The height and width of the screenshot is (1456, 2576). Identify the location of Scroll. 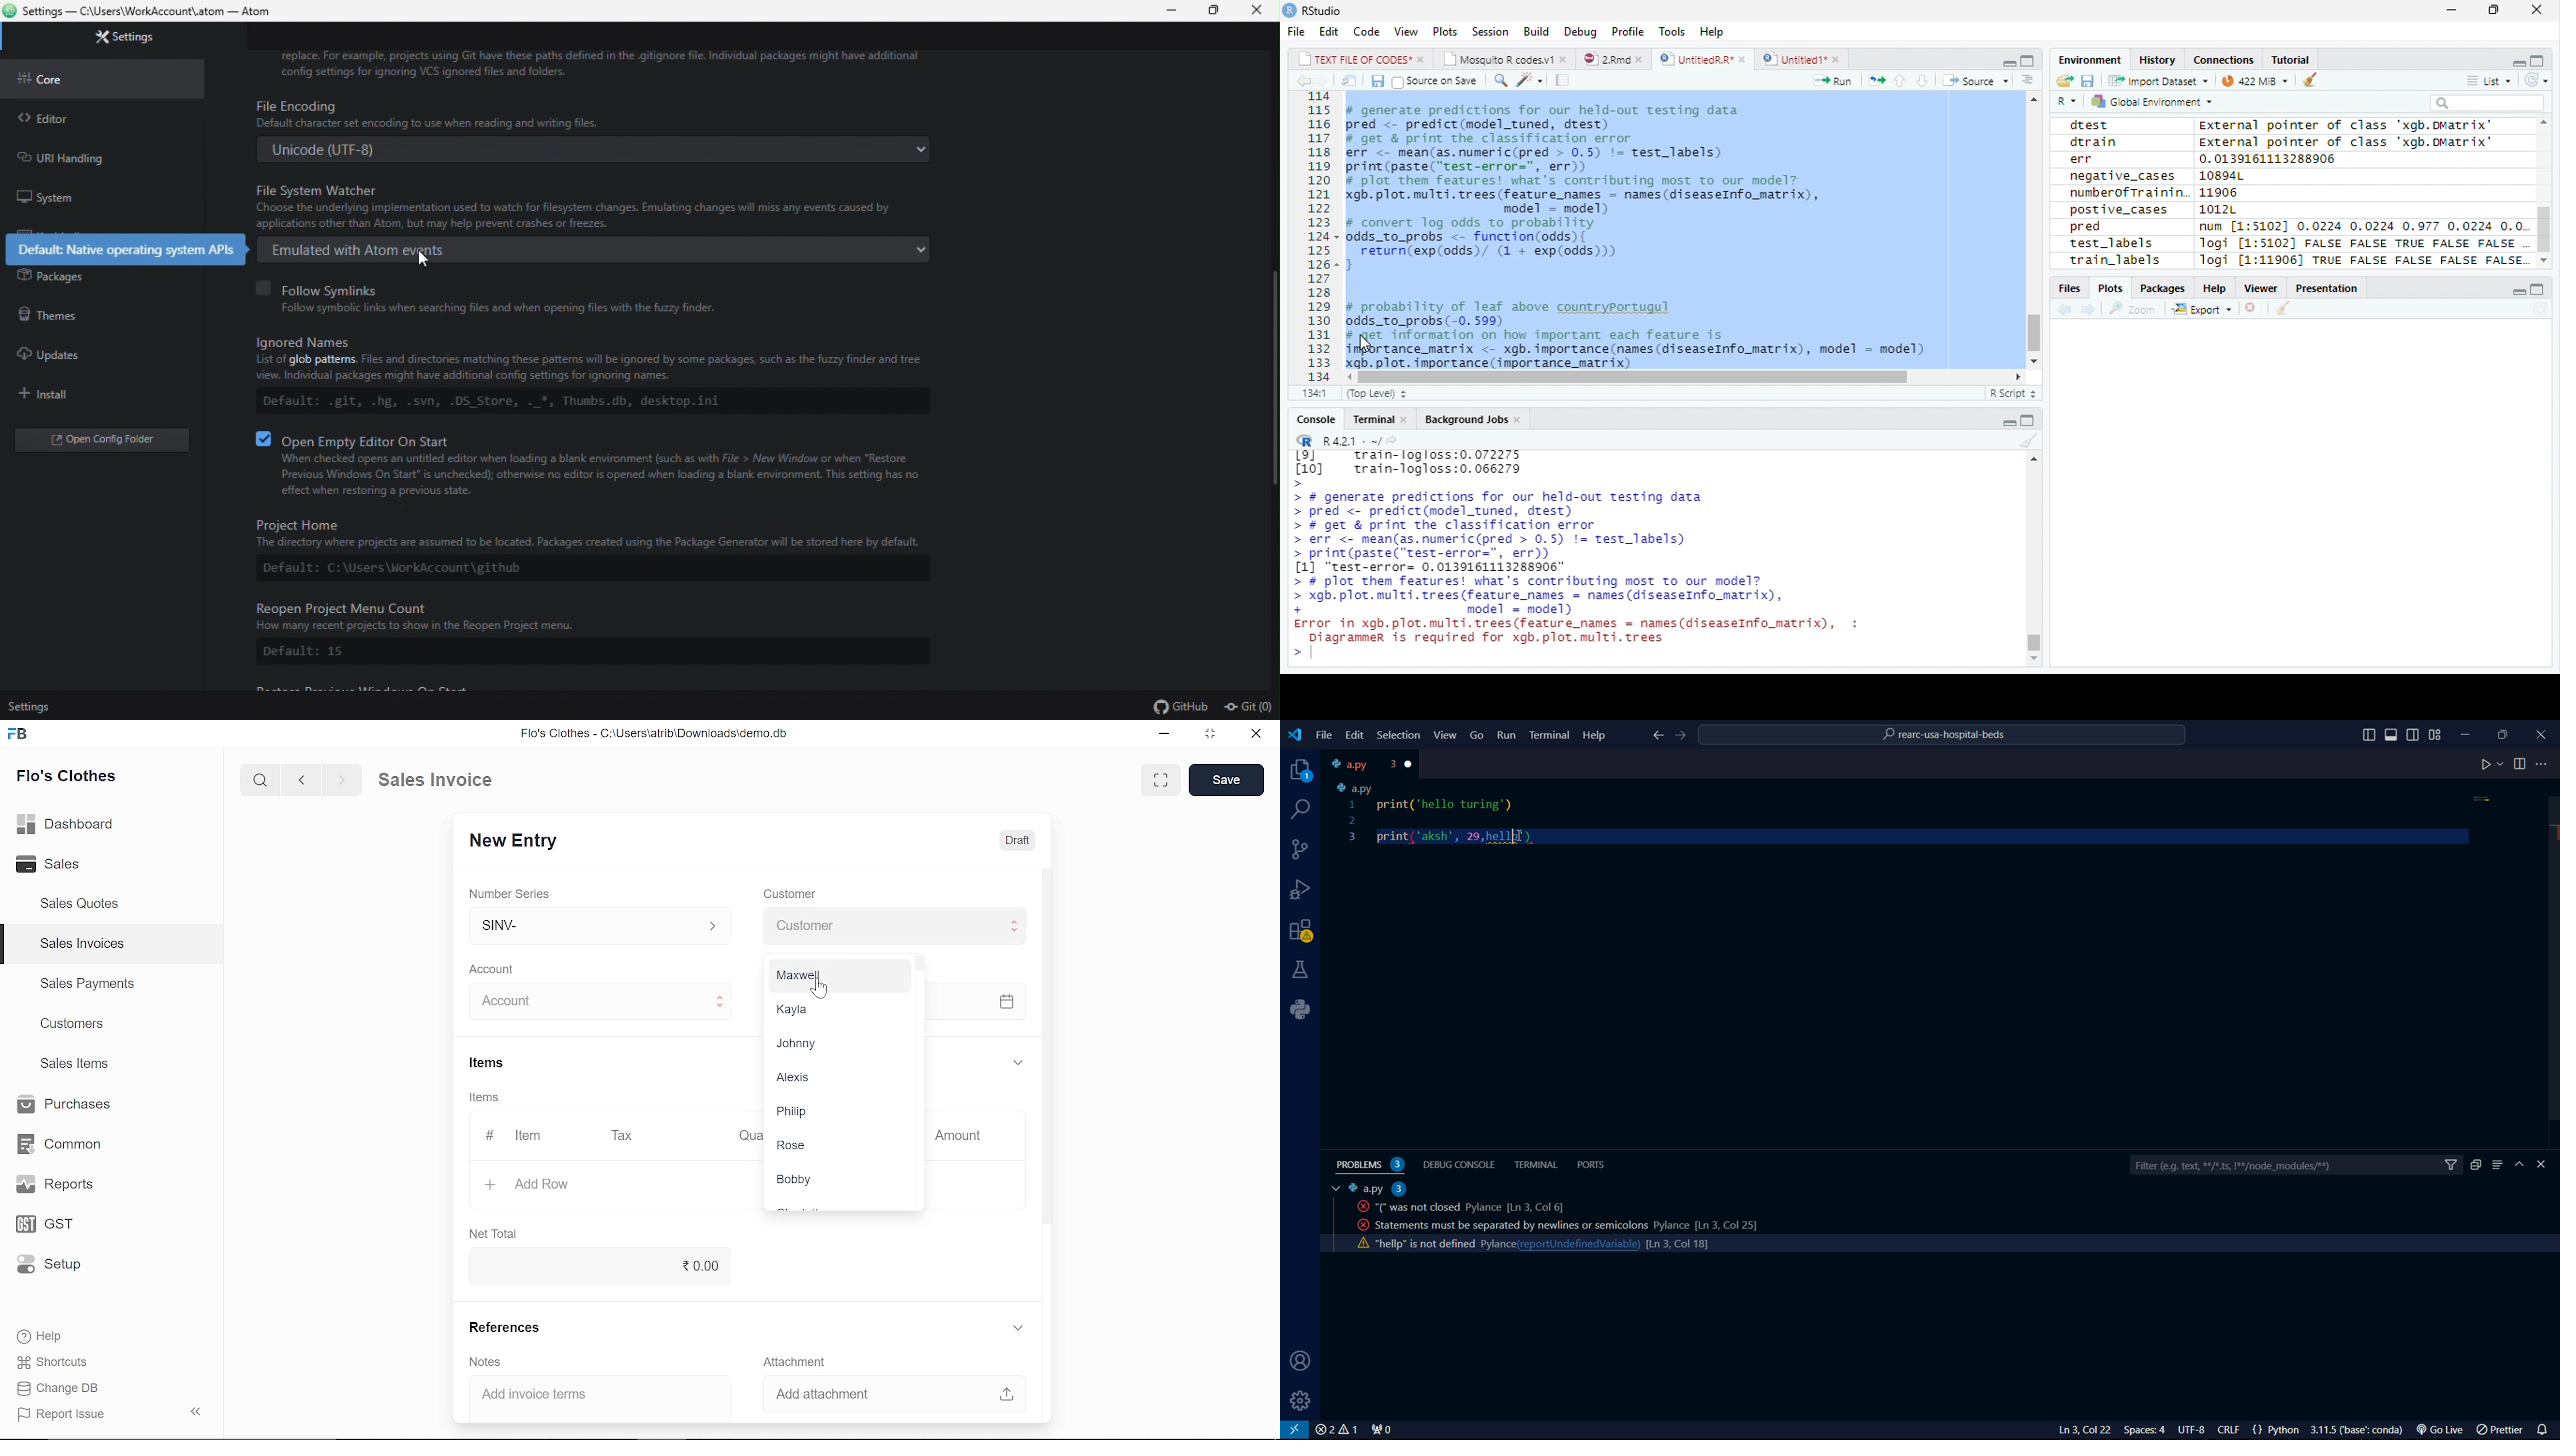
(2034, 230).